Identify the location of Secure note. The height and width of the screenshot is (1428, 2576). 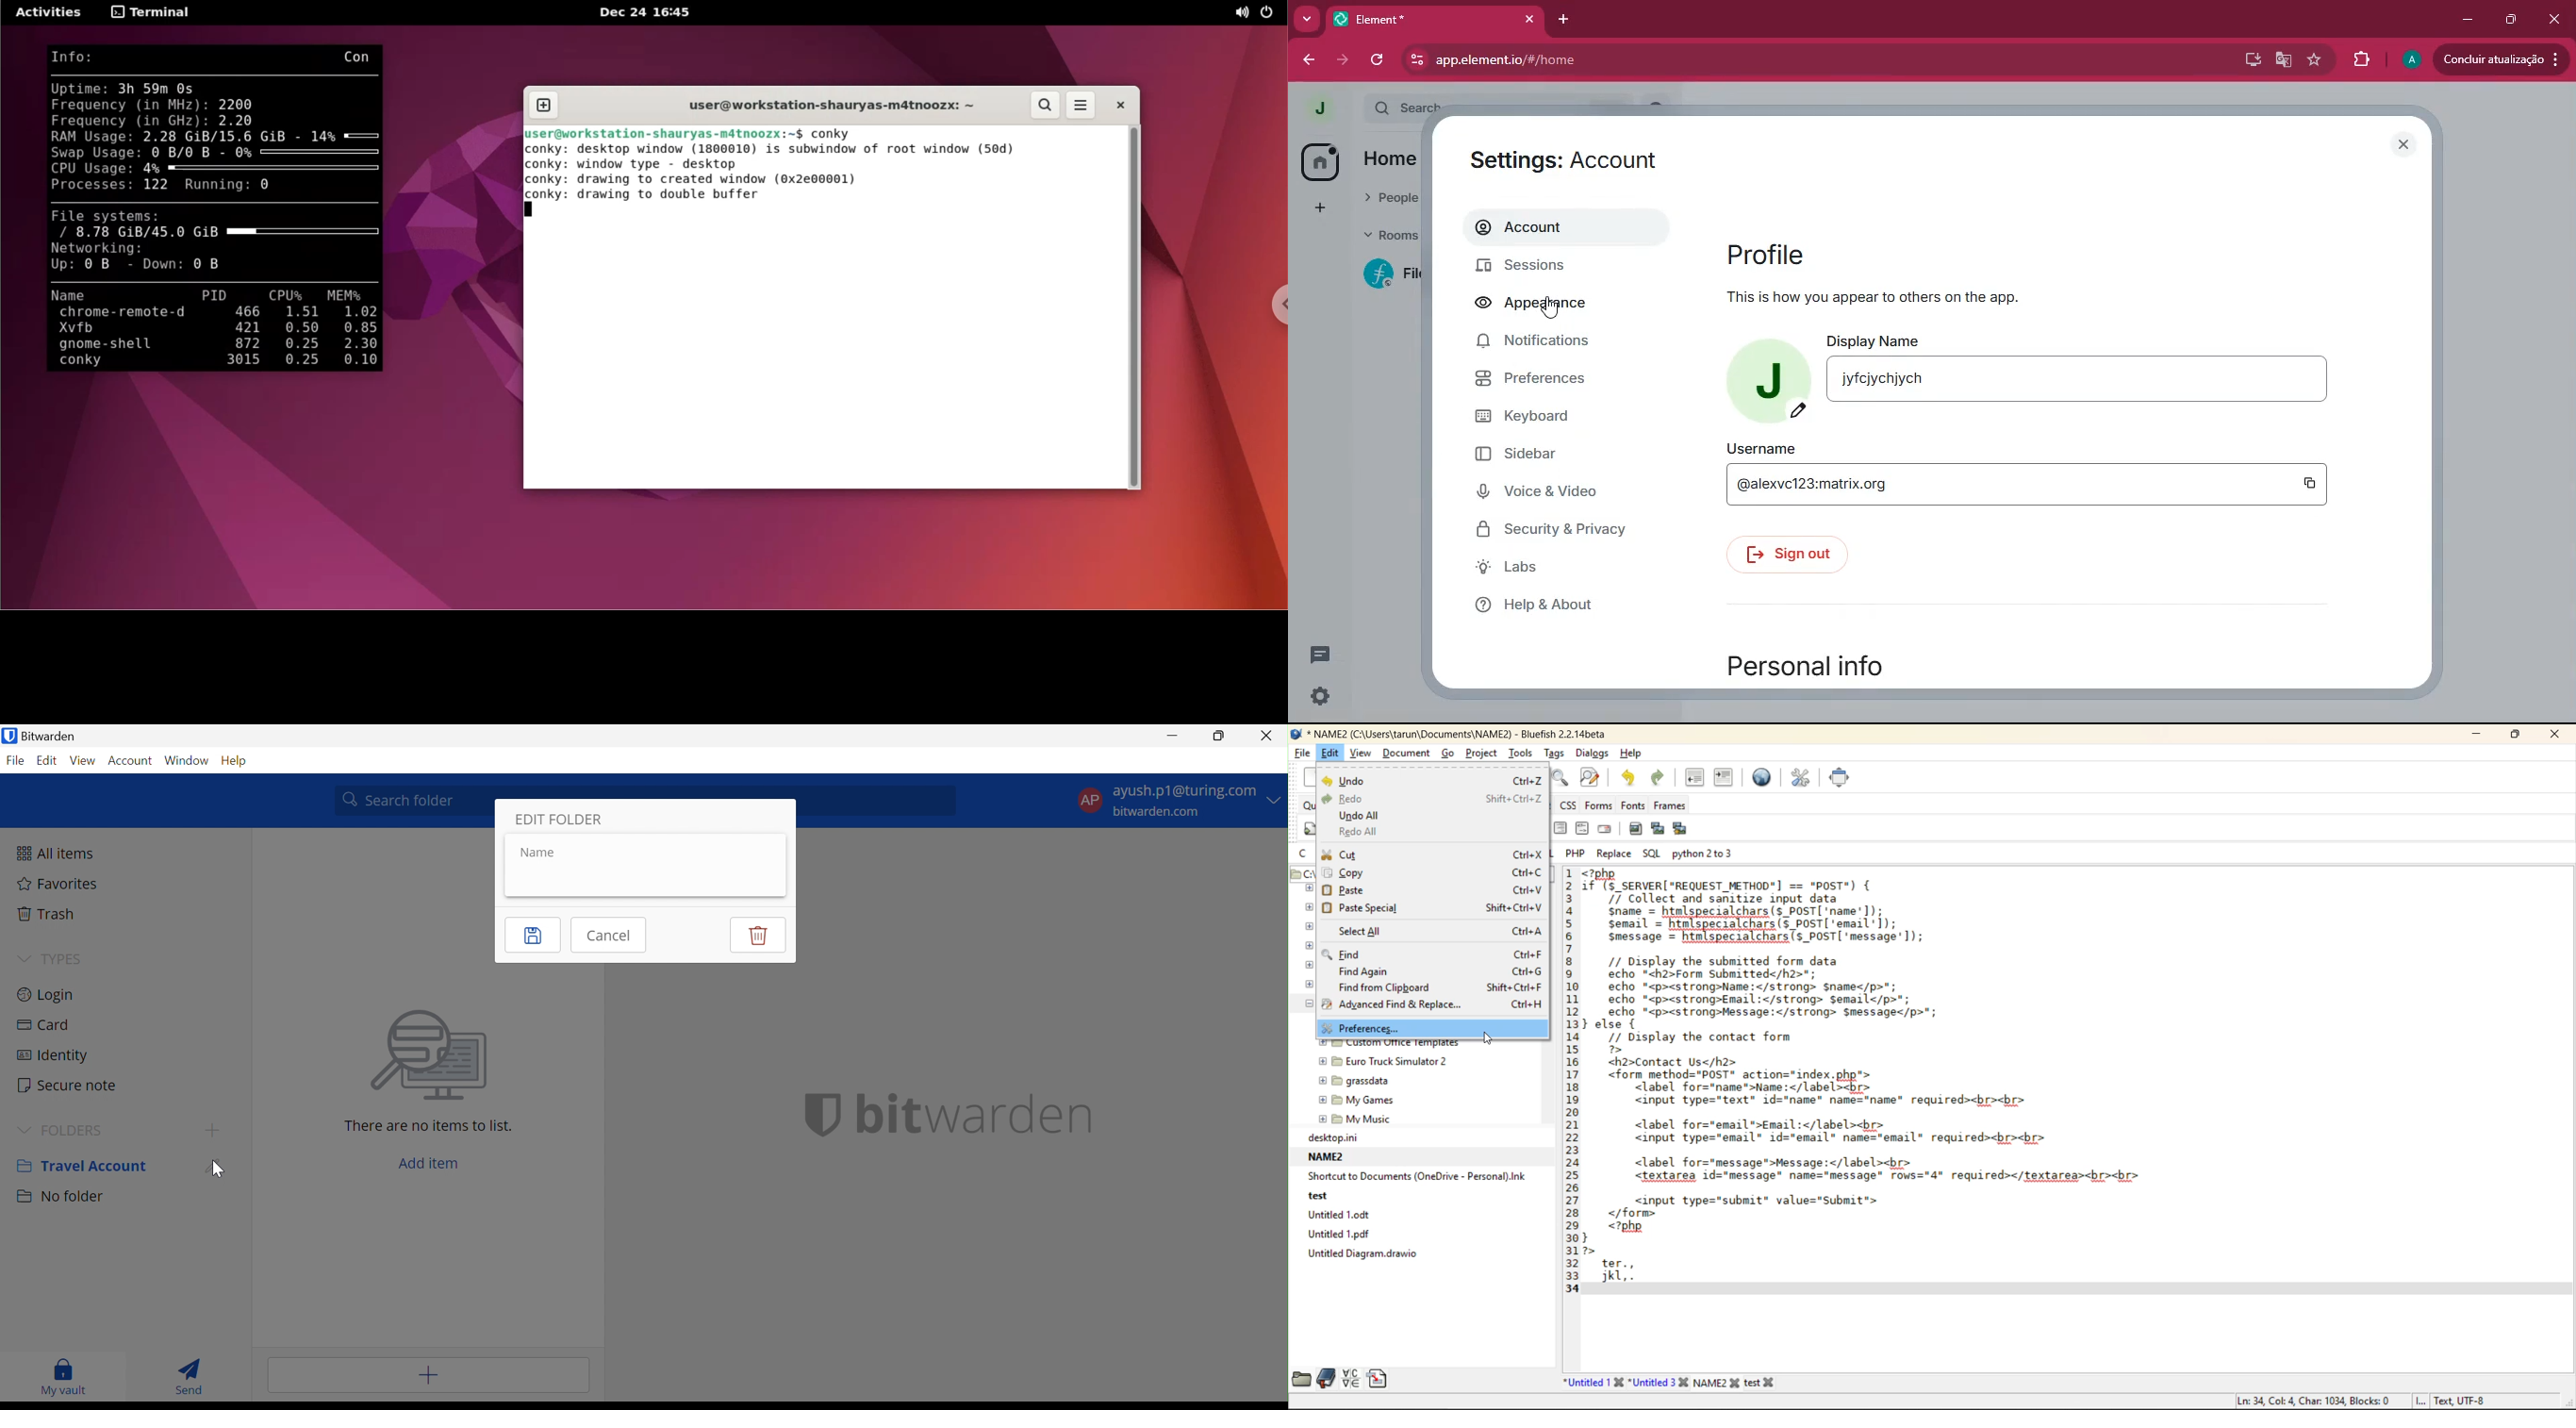
(71, 1084).